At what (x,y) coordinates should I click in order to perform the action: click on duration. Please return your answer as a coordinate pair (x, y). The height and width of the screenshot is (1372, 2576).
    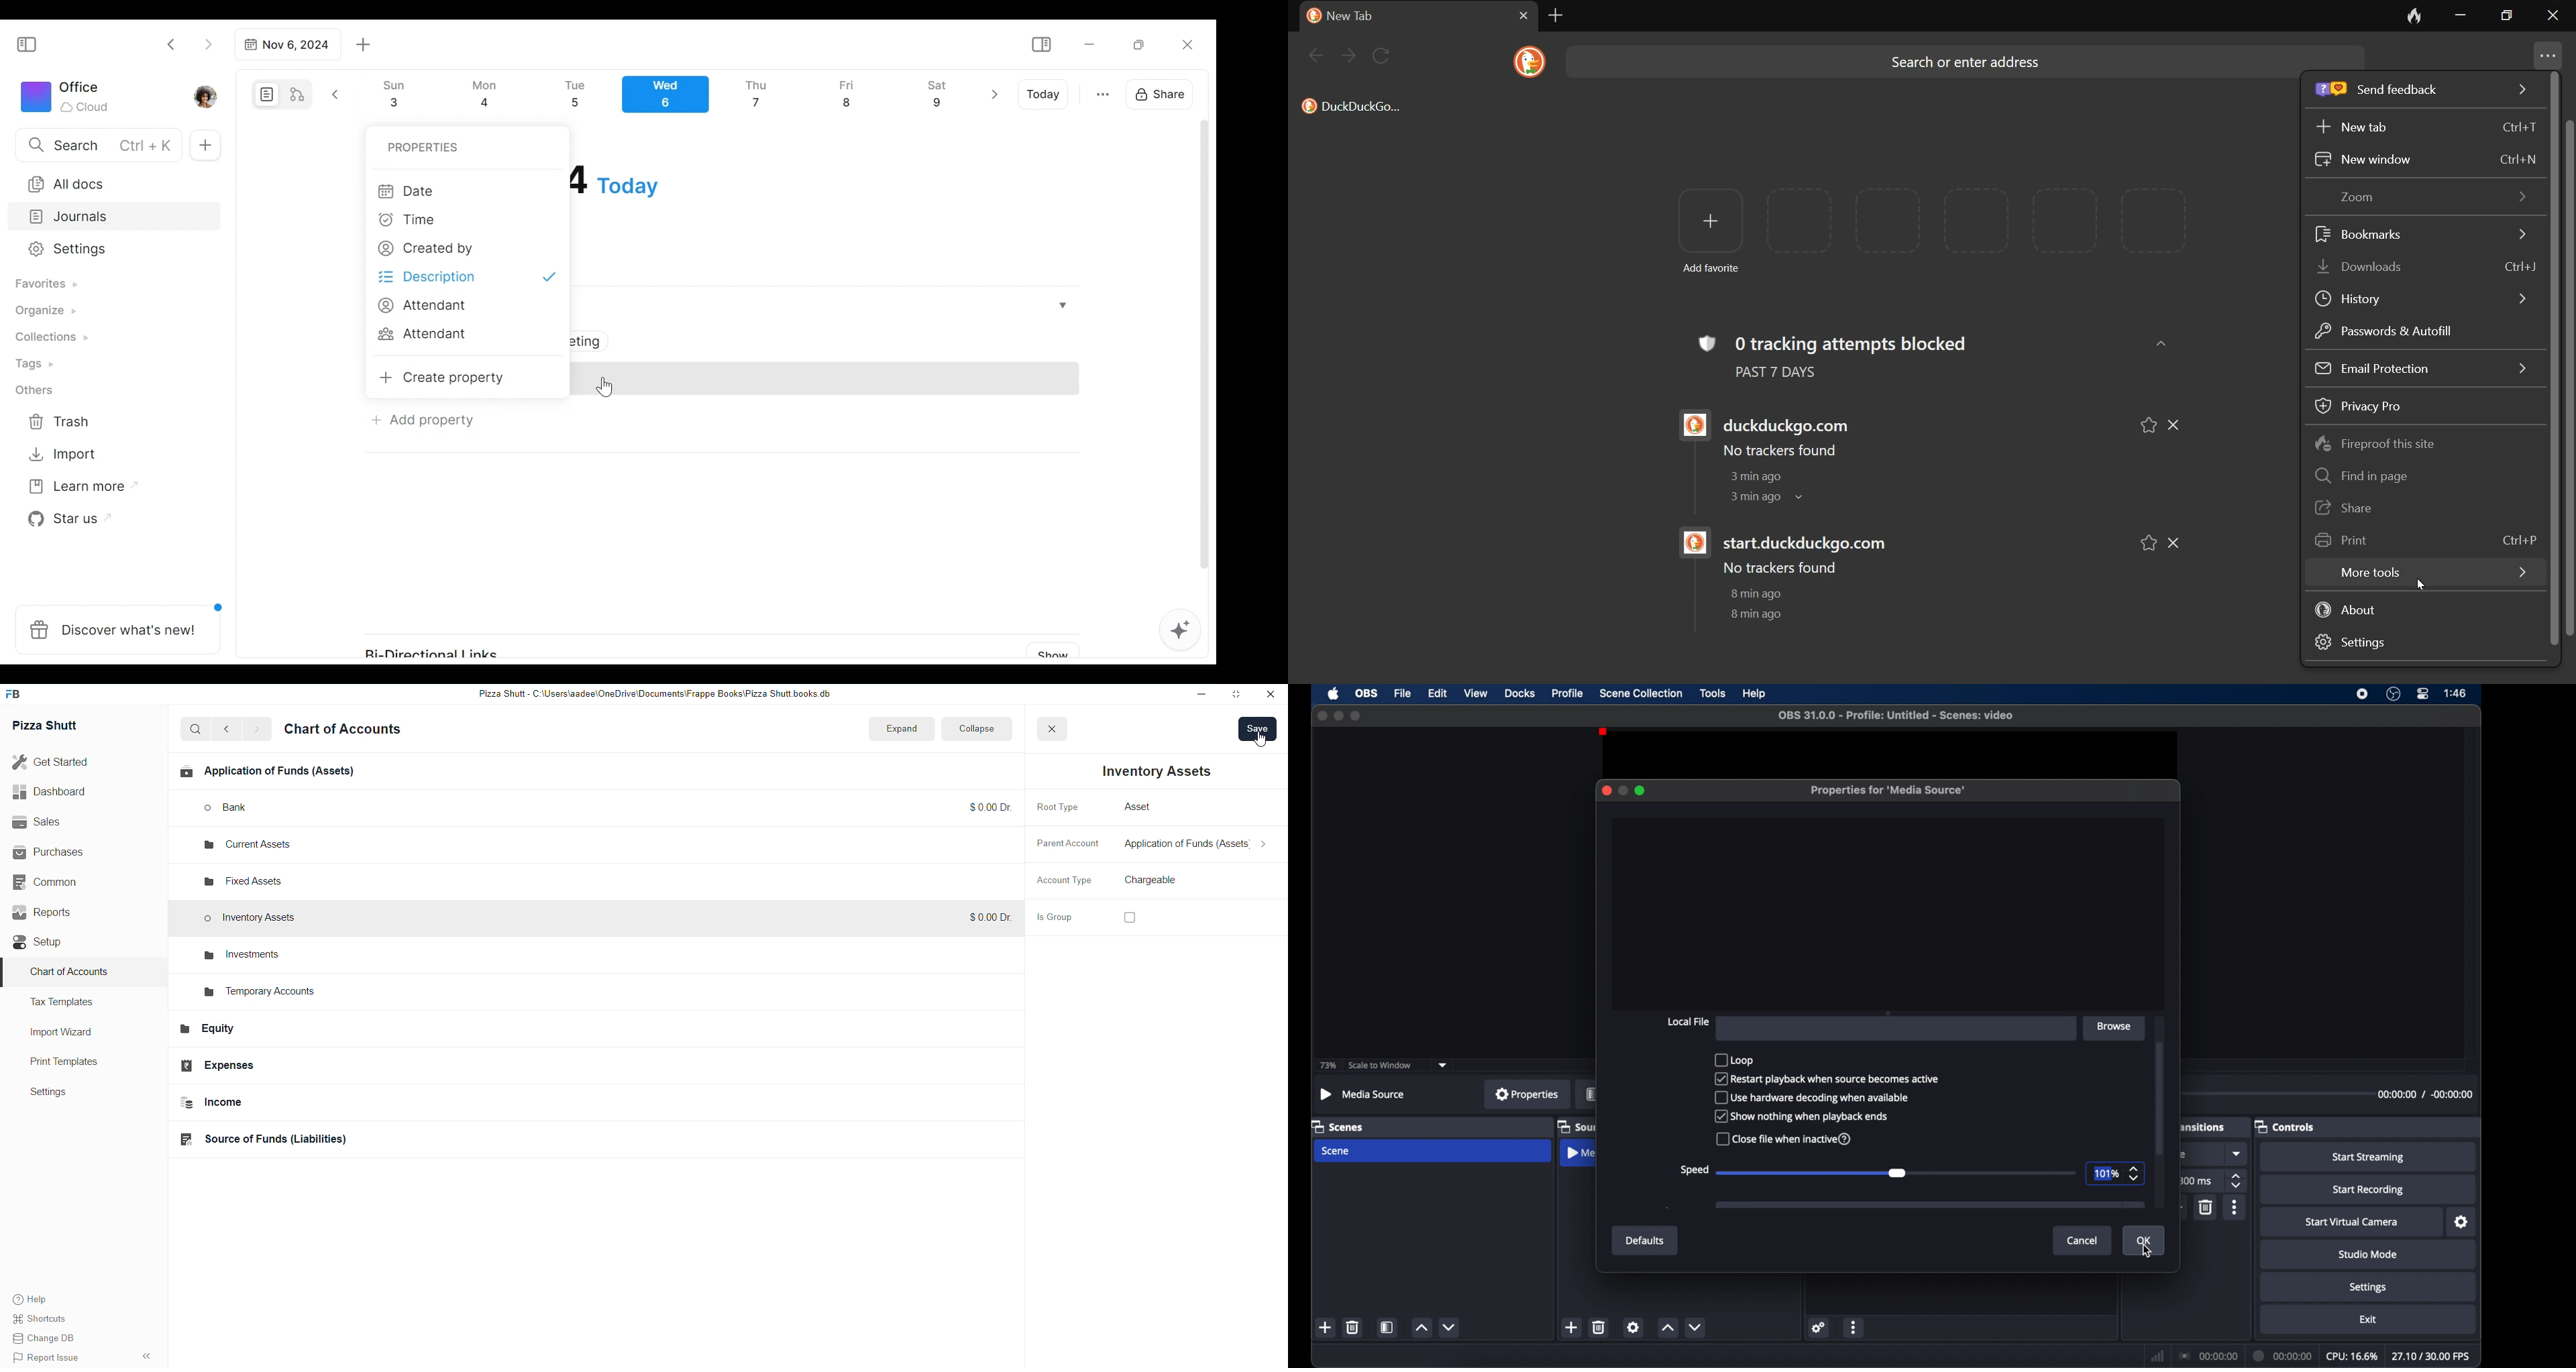
    Looking at the image, I should click on (2284, 1357).